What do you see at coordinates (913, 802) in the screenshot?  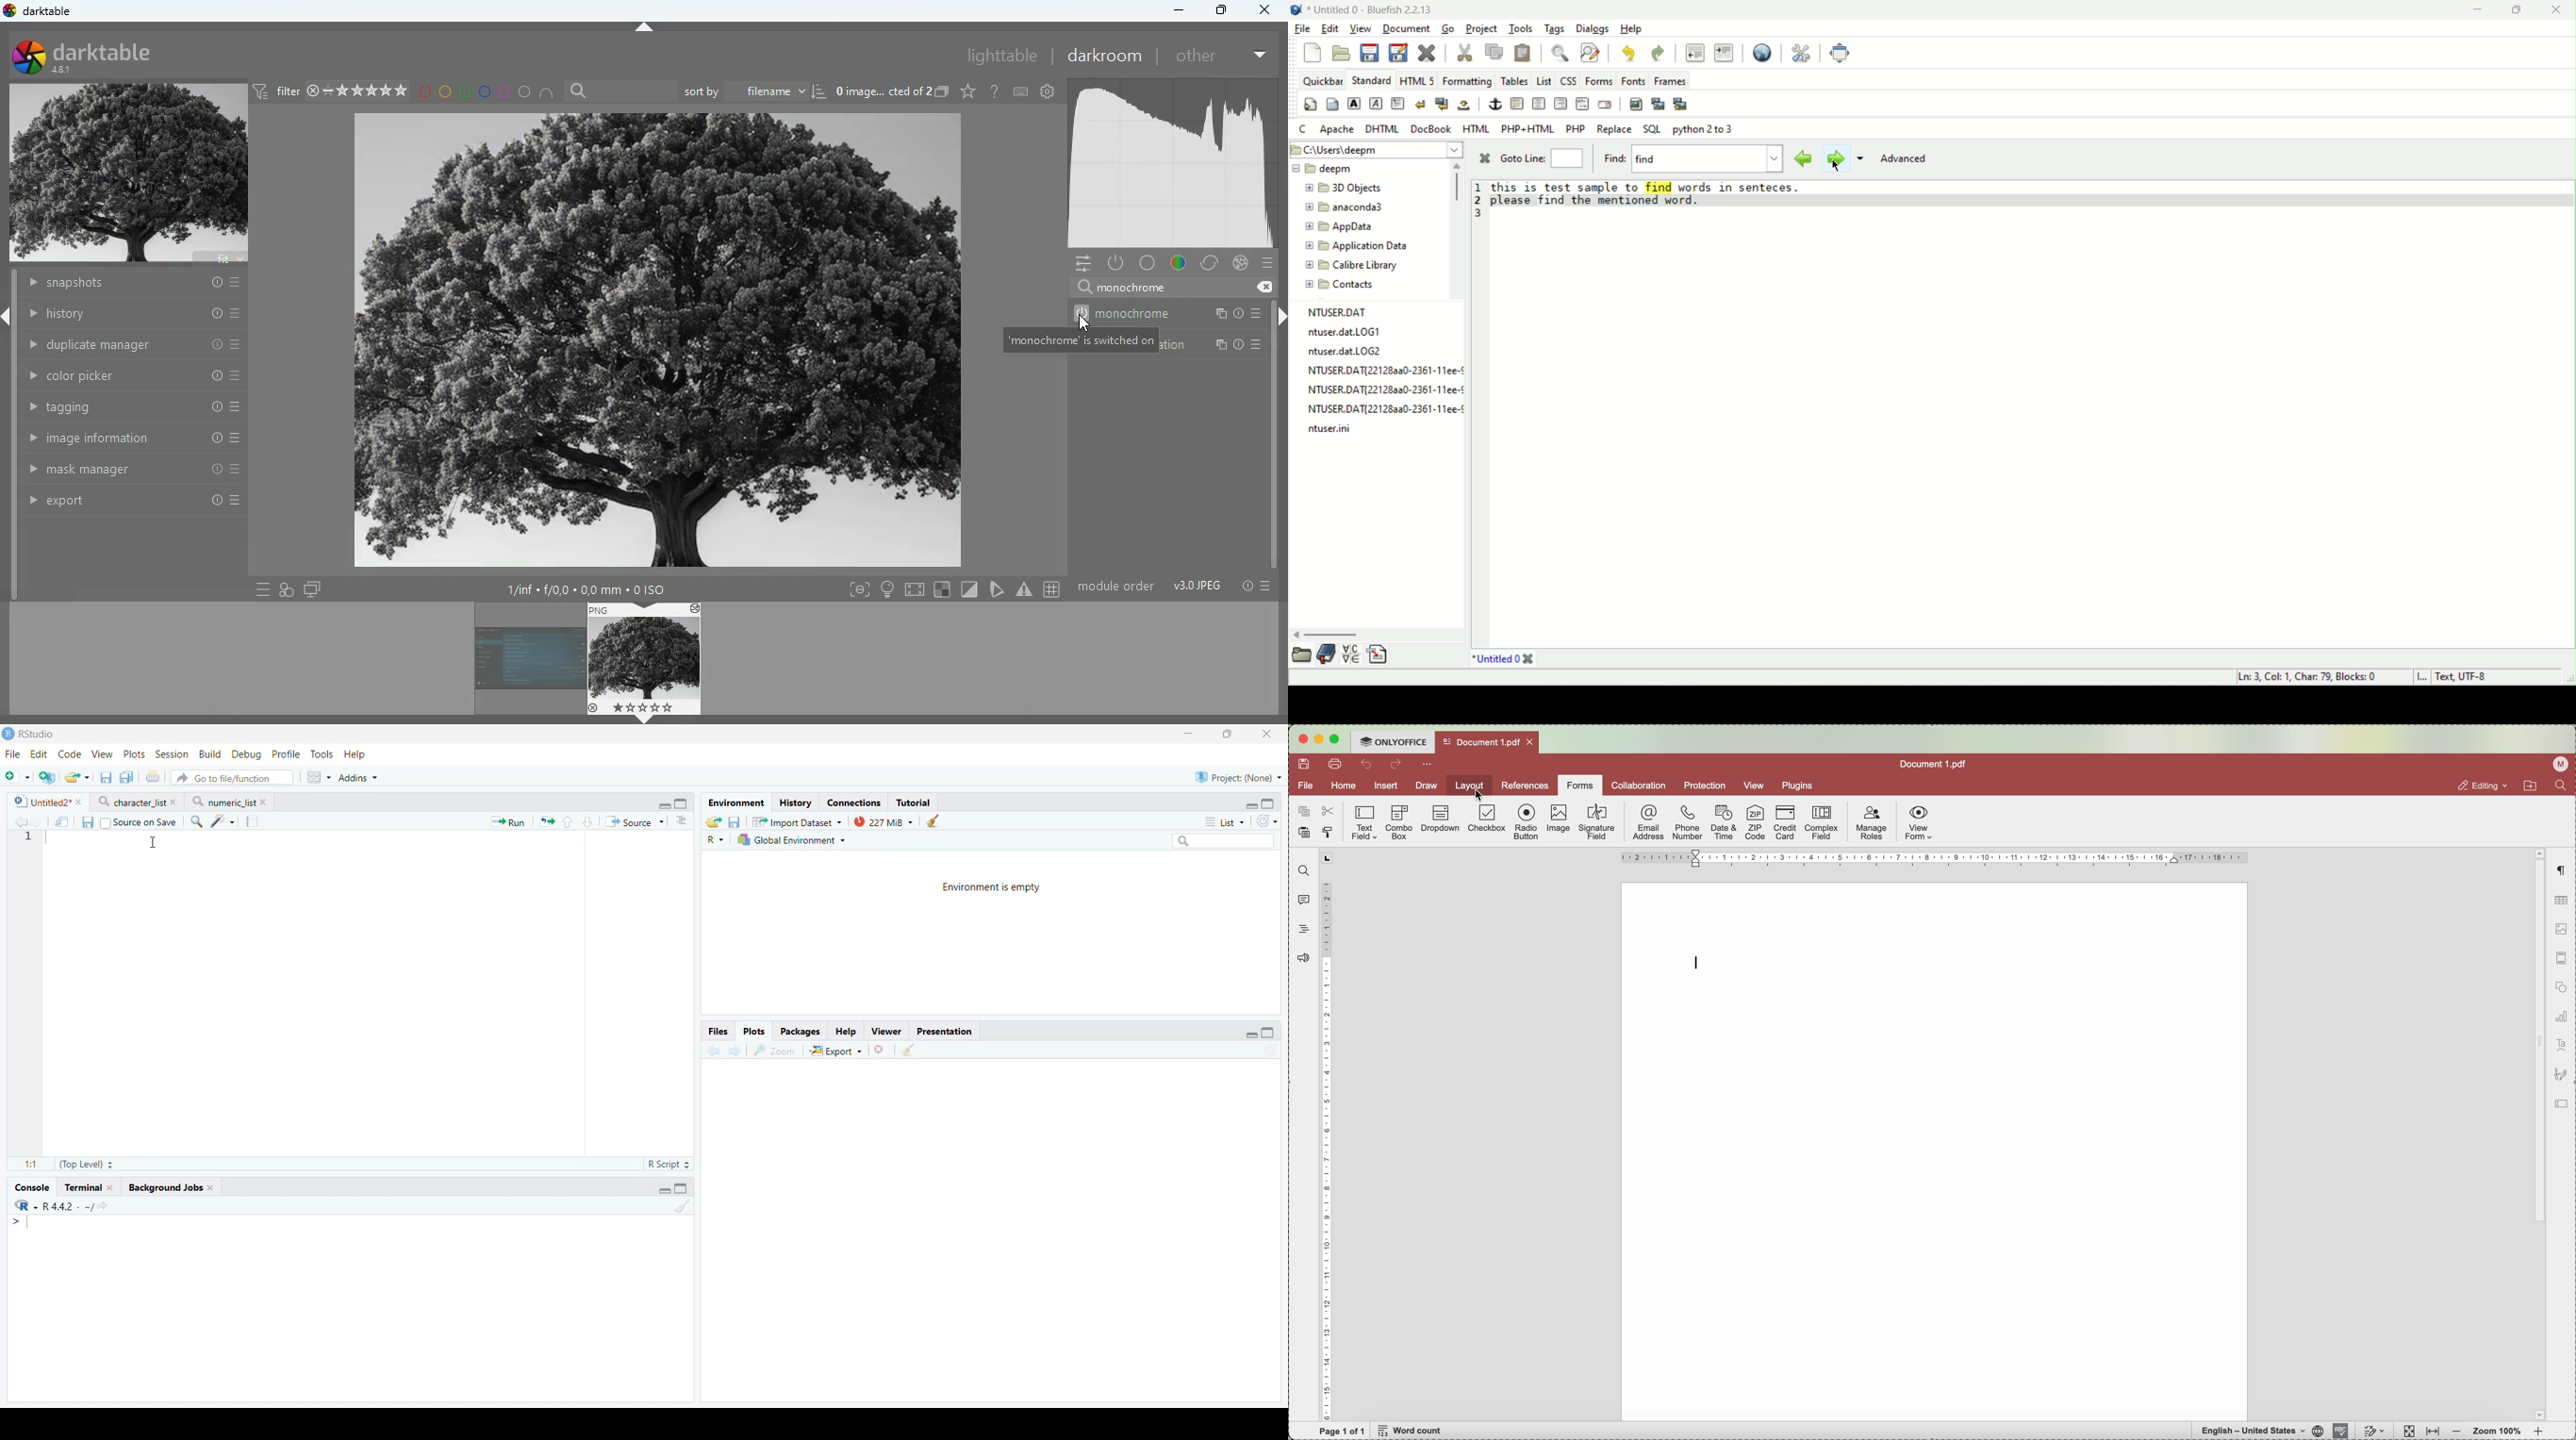 I see `Tutorial` at bounding box center [913, 802].